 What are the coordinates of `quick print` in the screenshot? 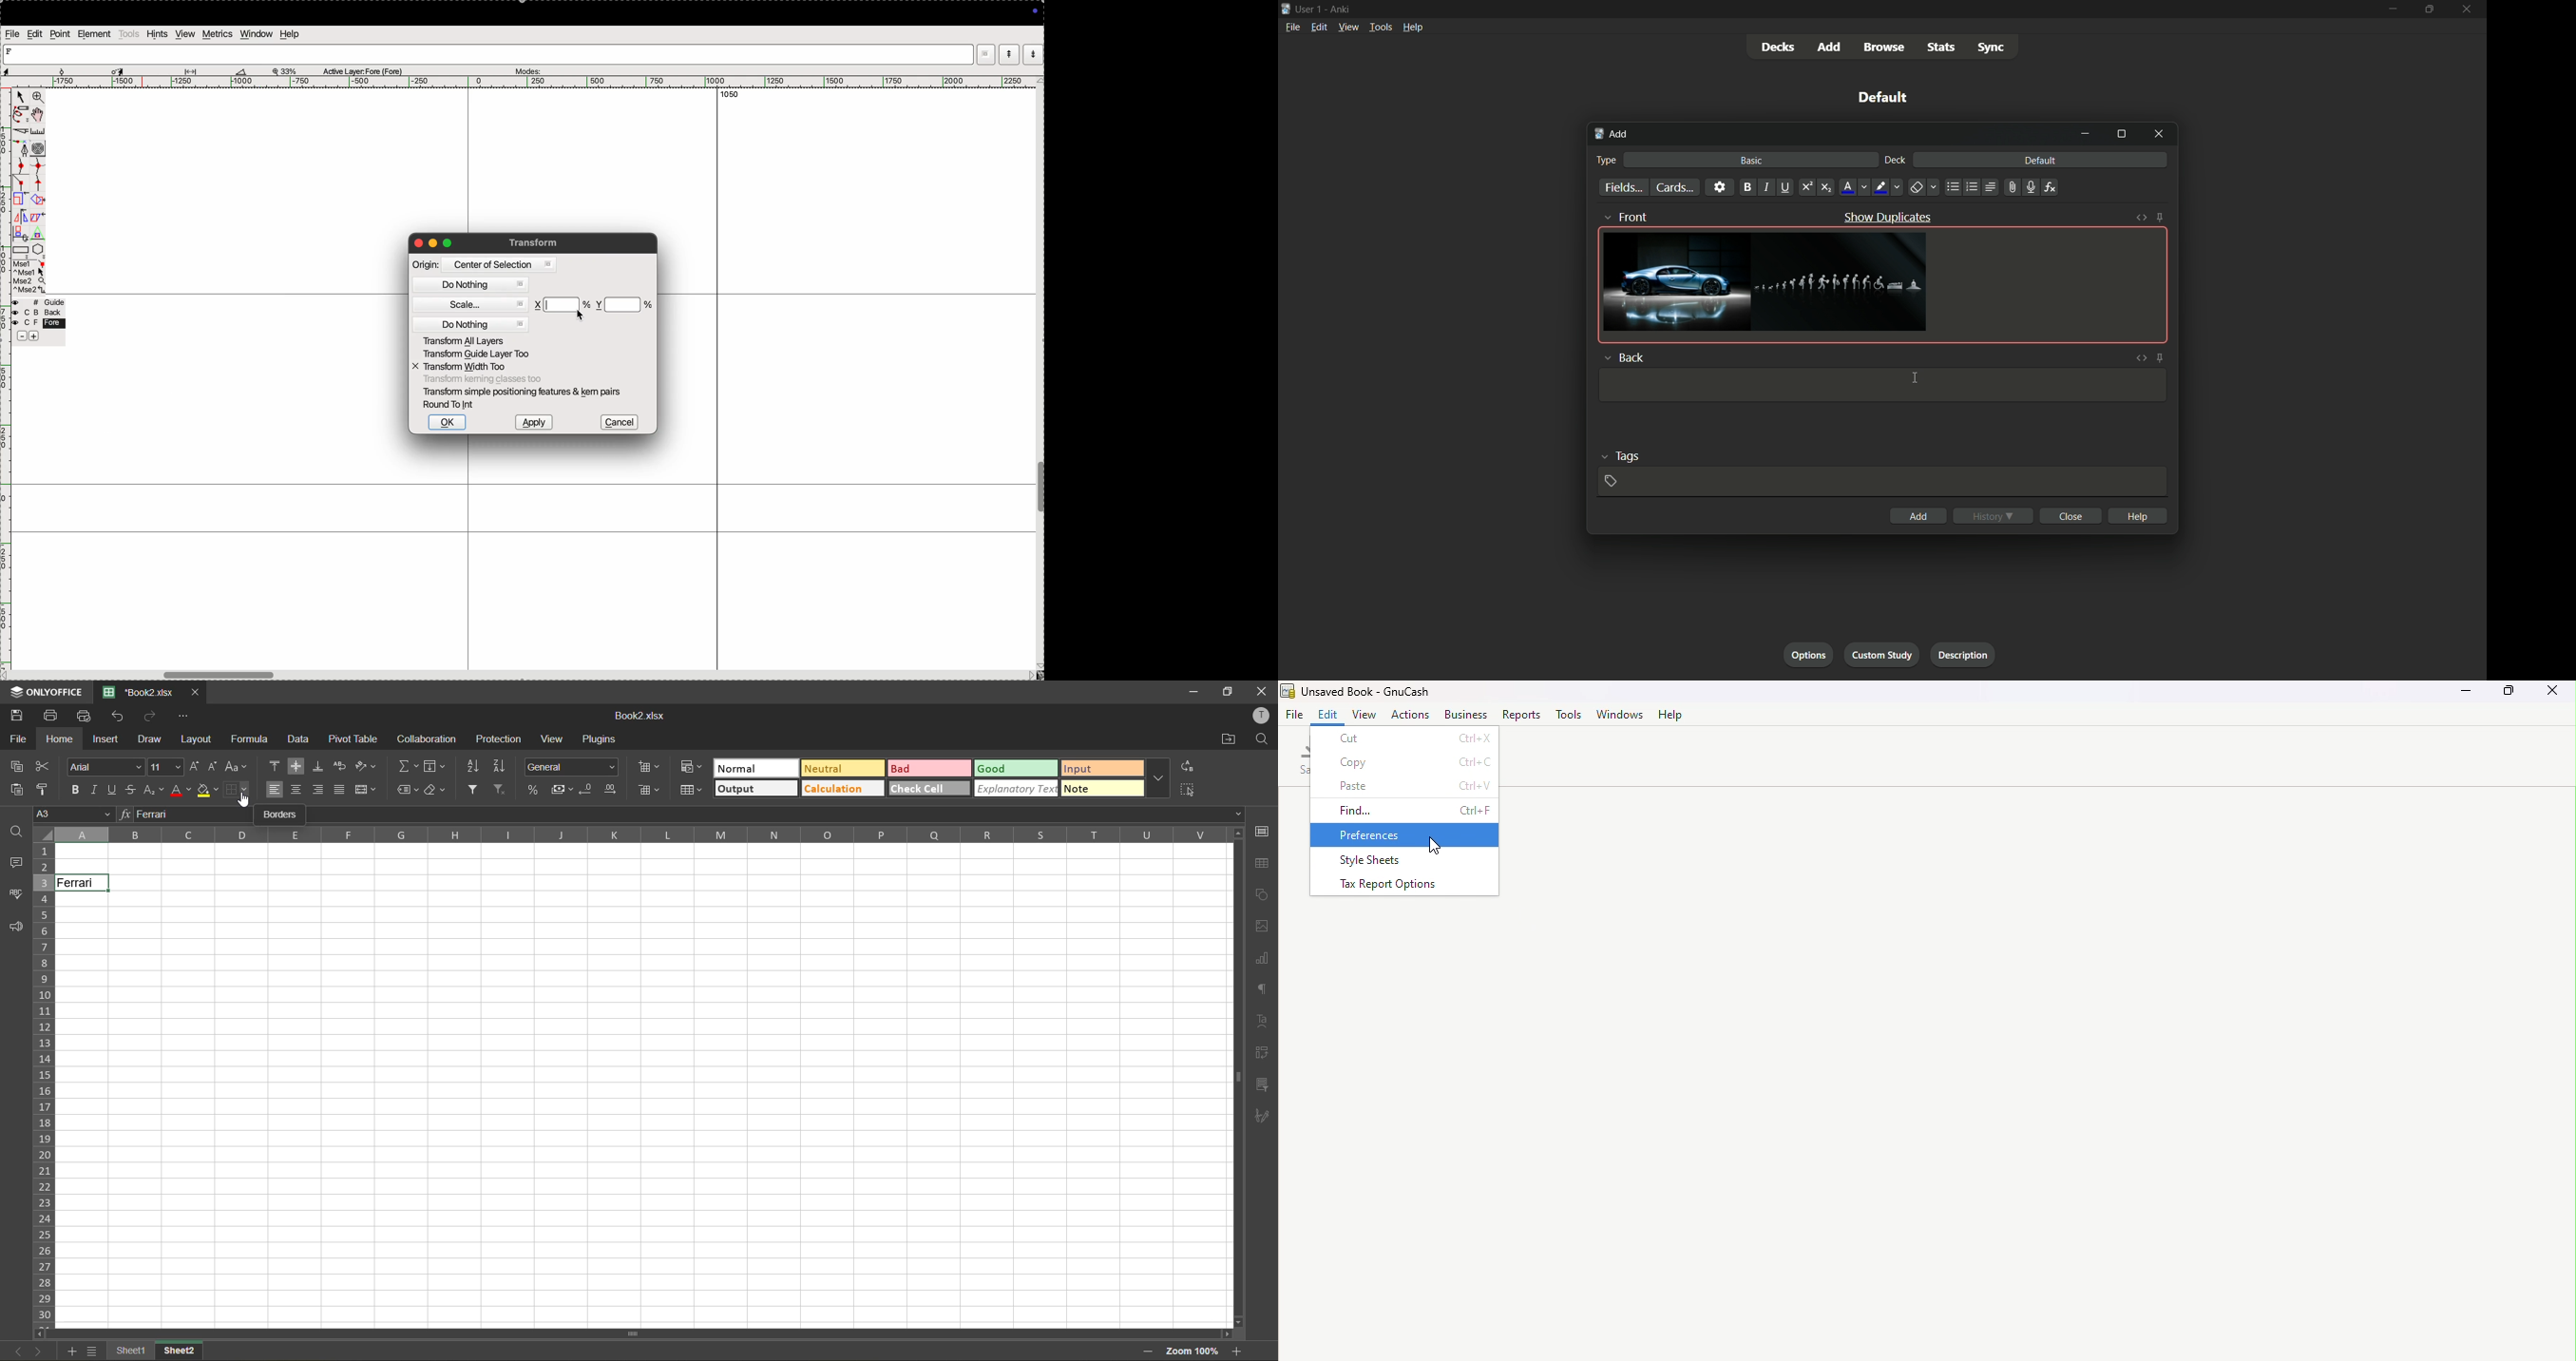 It's located at (85, 716).